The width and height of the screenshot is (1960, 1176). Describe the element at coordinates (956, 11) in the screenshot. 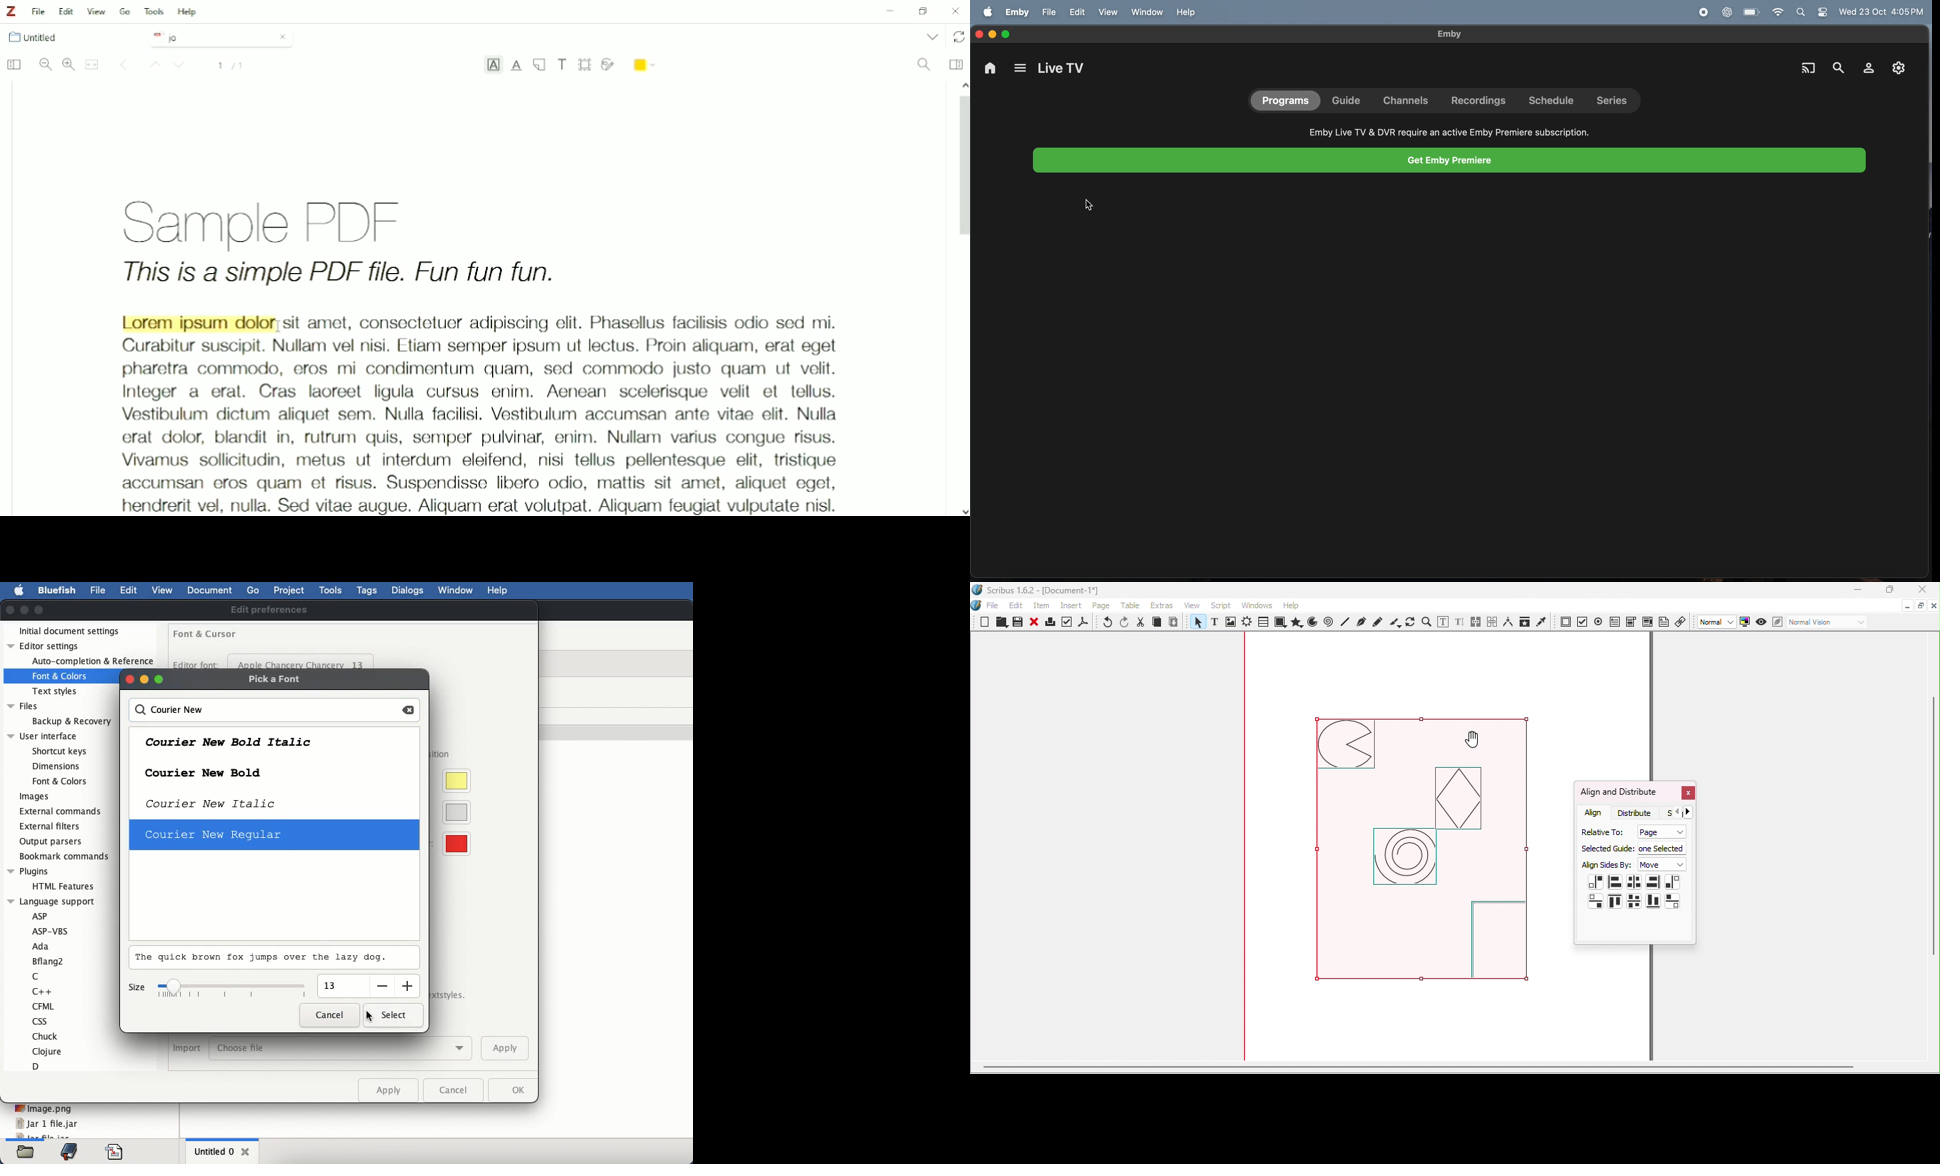

I see `Close` at that location.